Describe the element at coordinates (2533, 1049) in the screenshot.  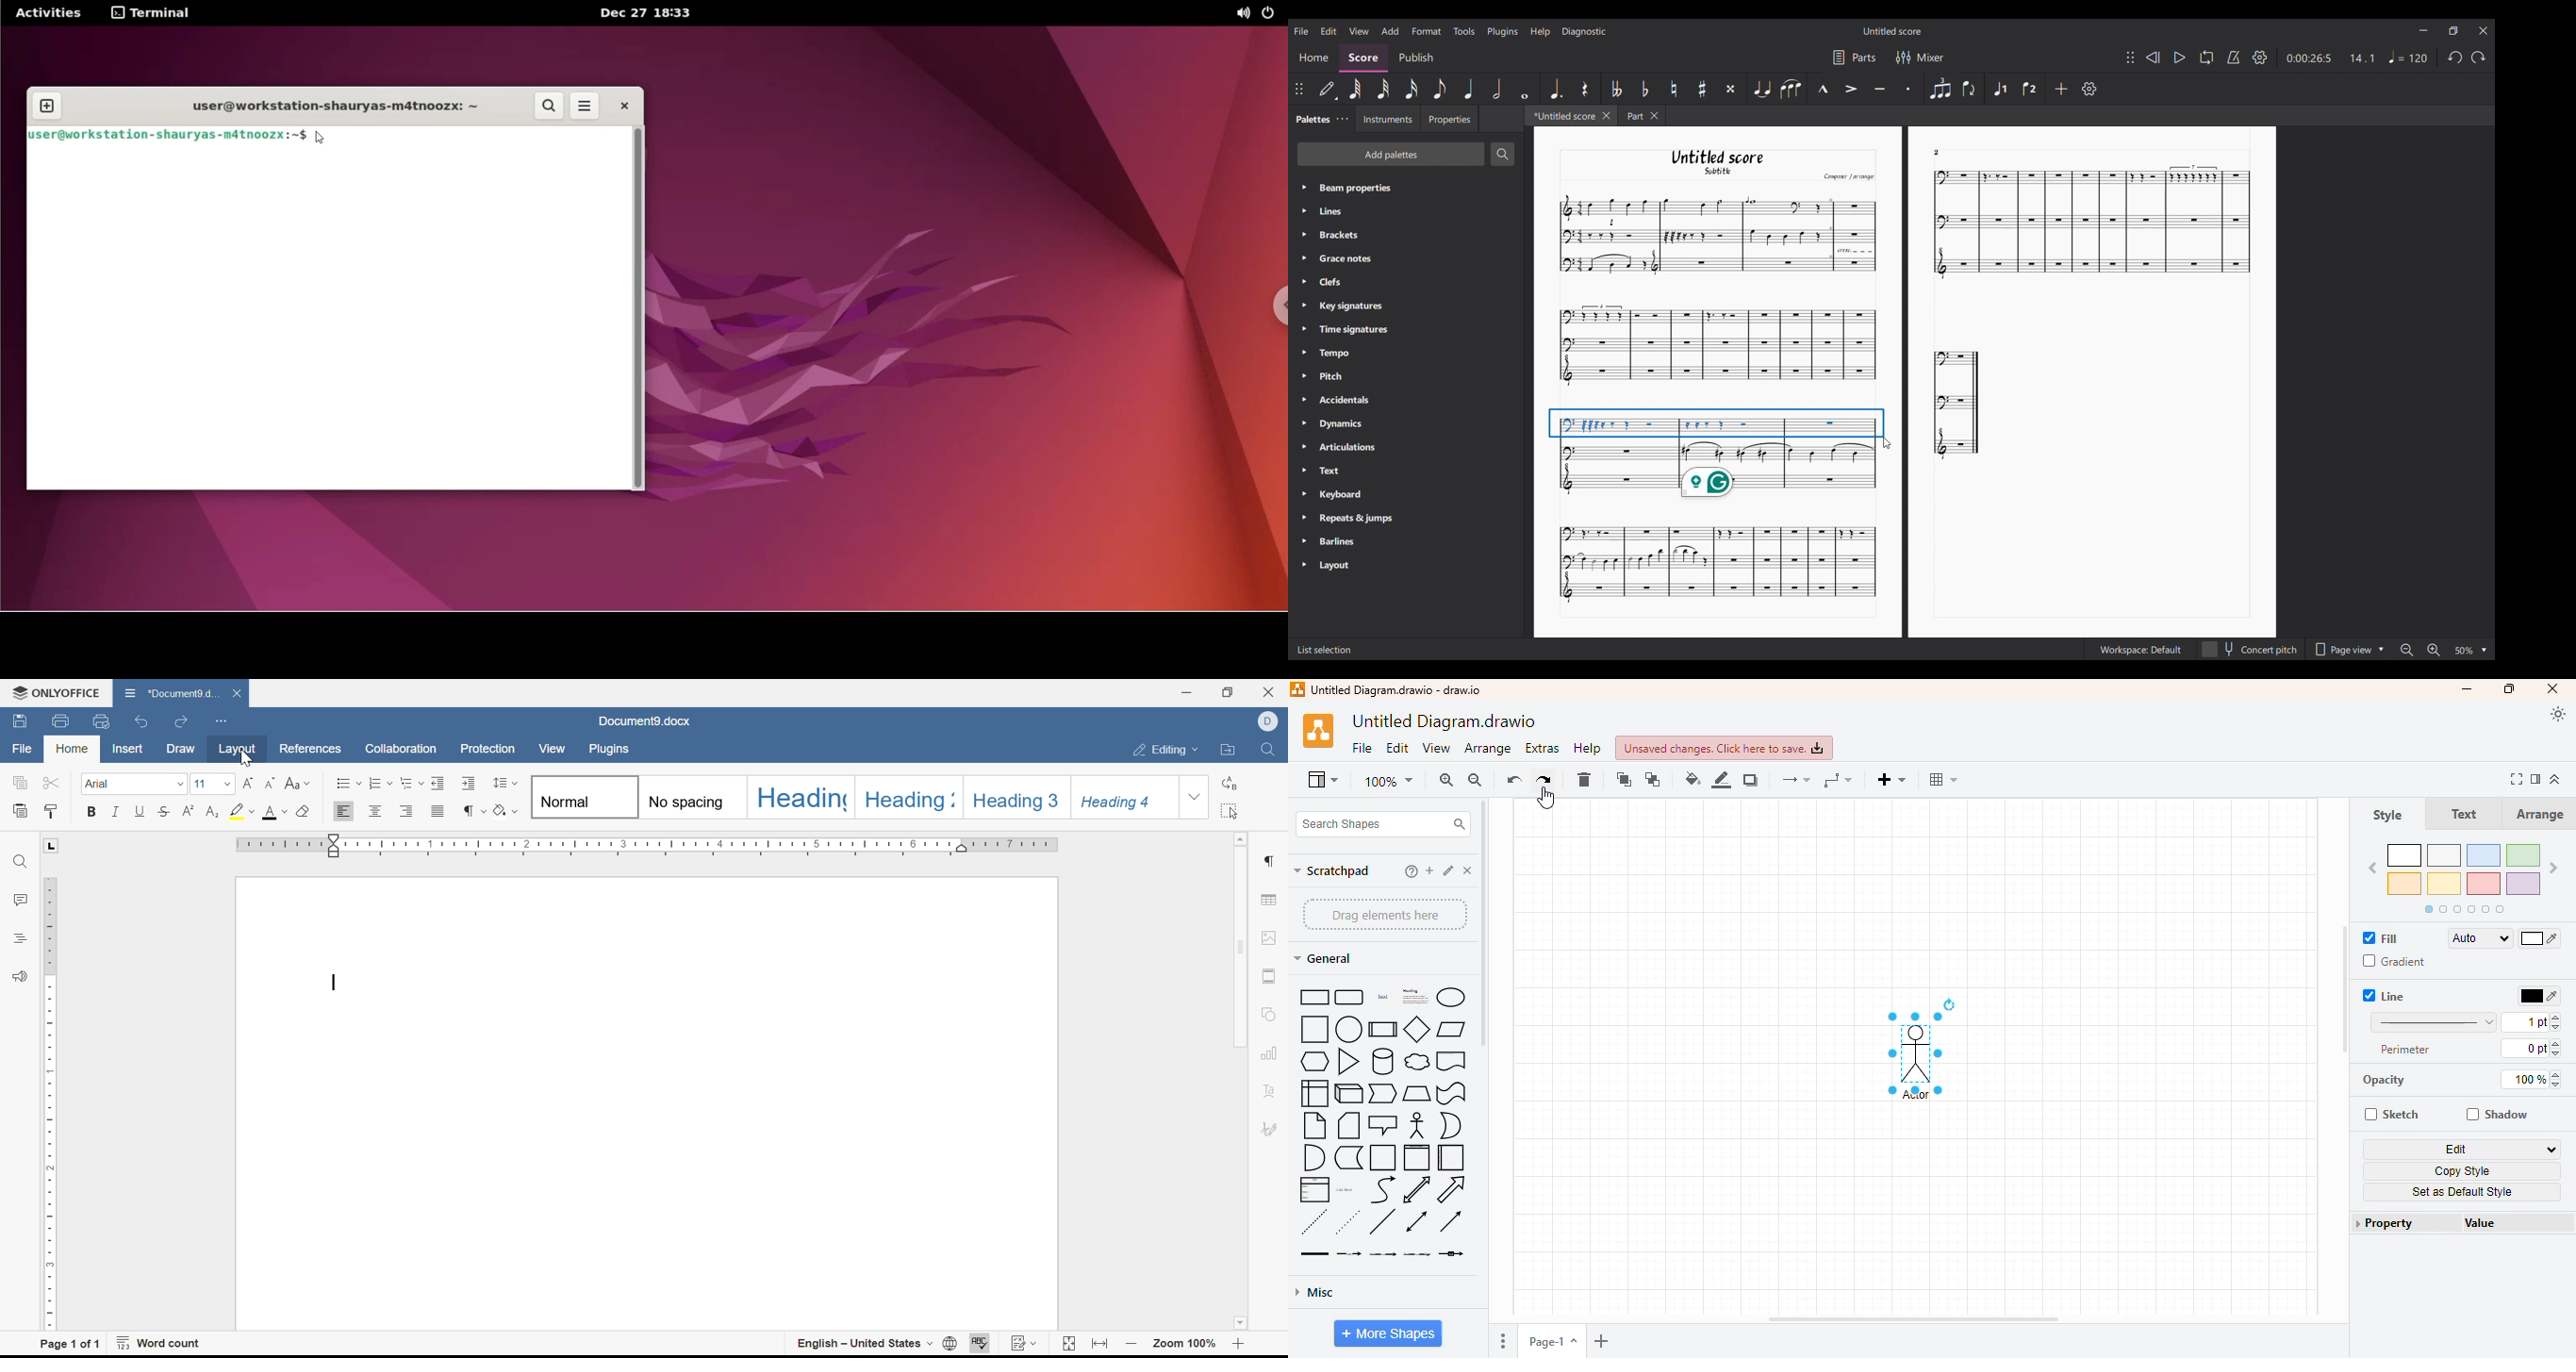
I see `0 pt` at that location.